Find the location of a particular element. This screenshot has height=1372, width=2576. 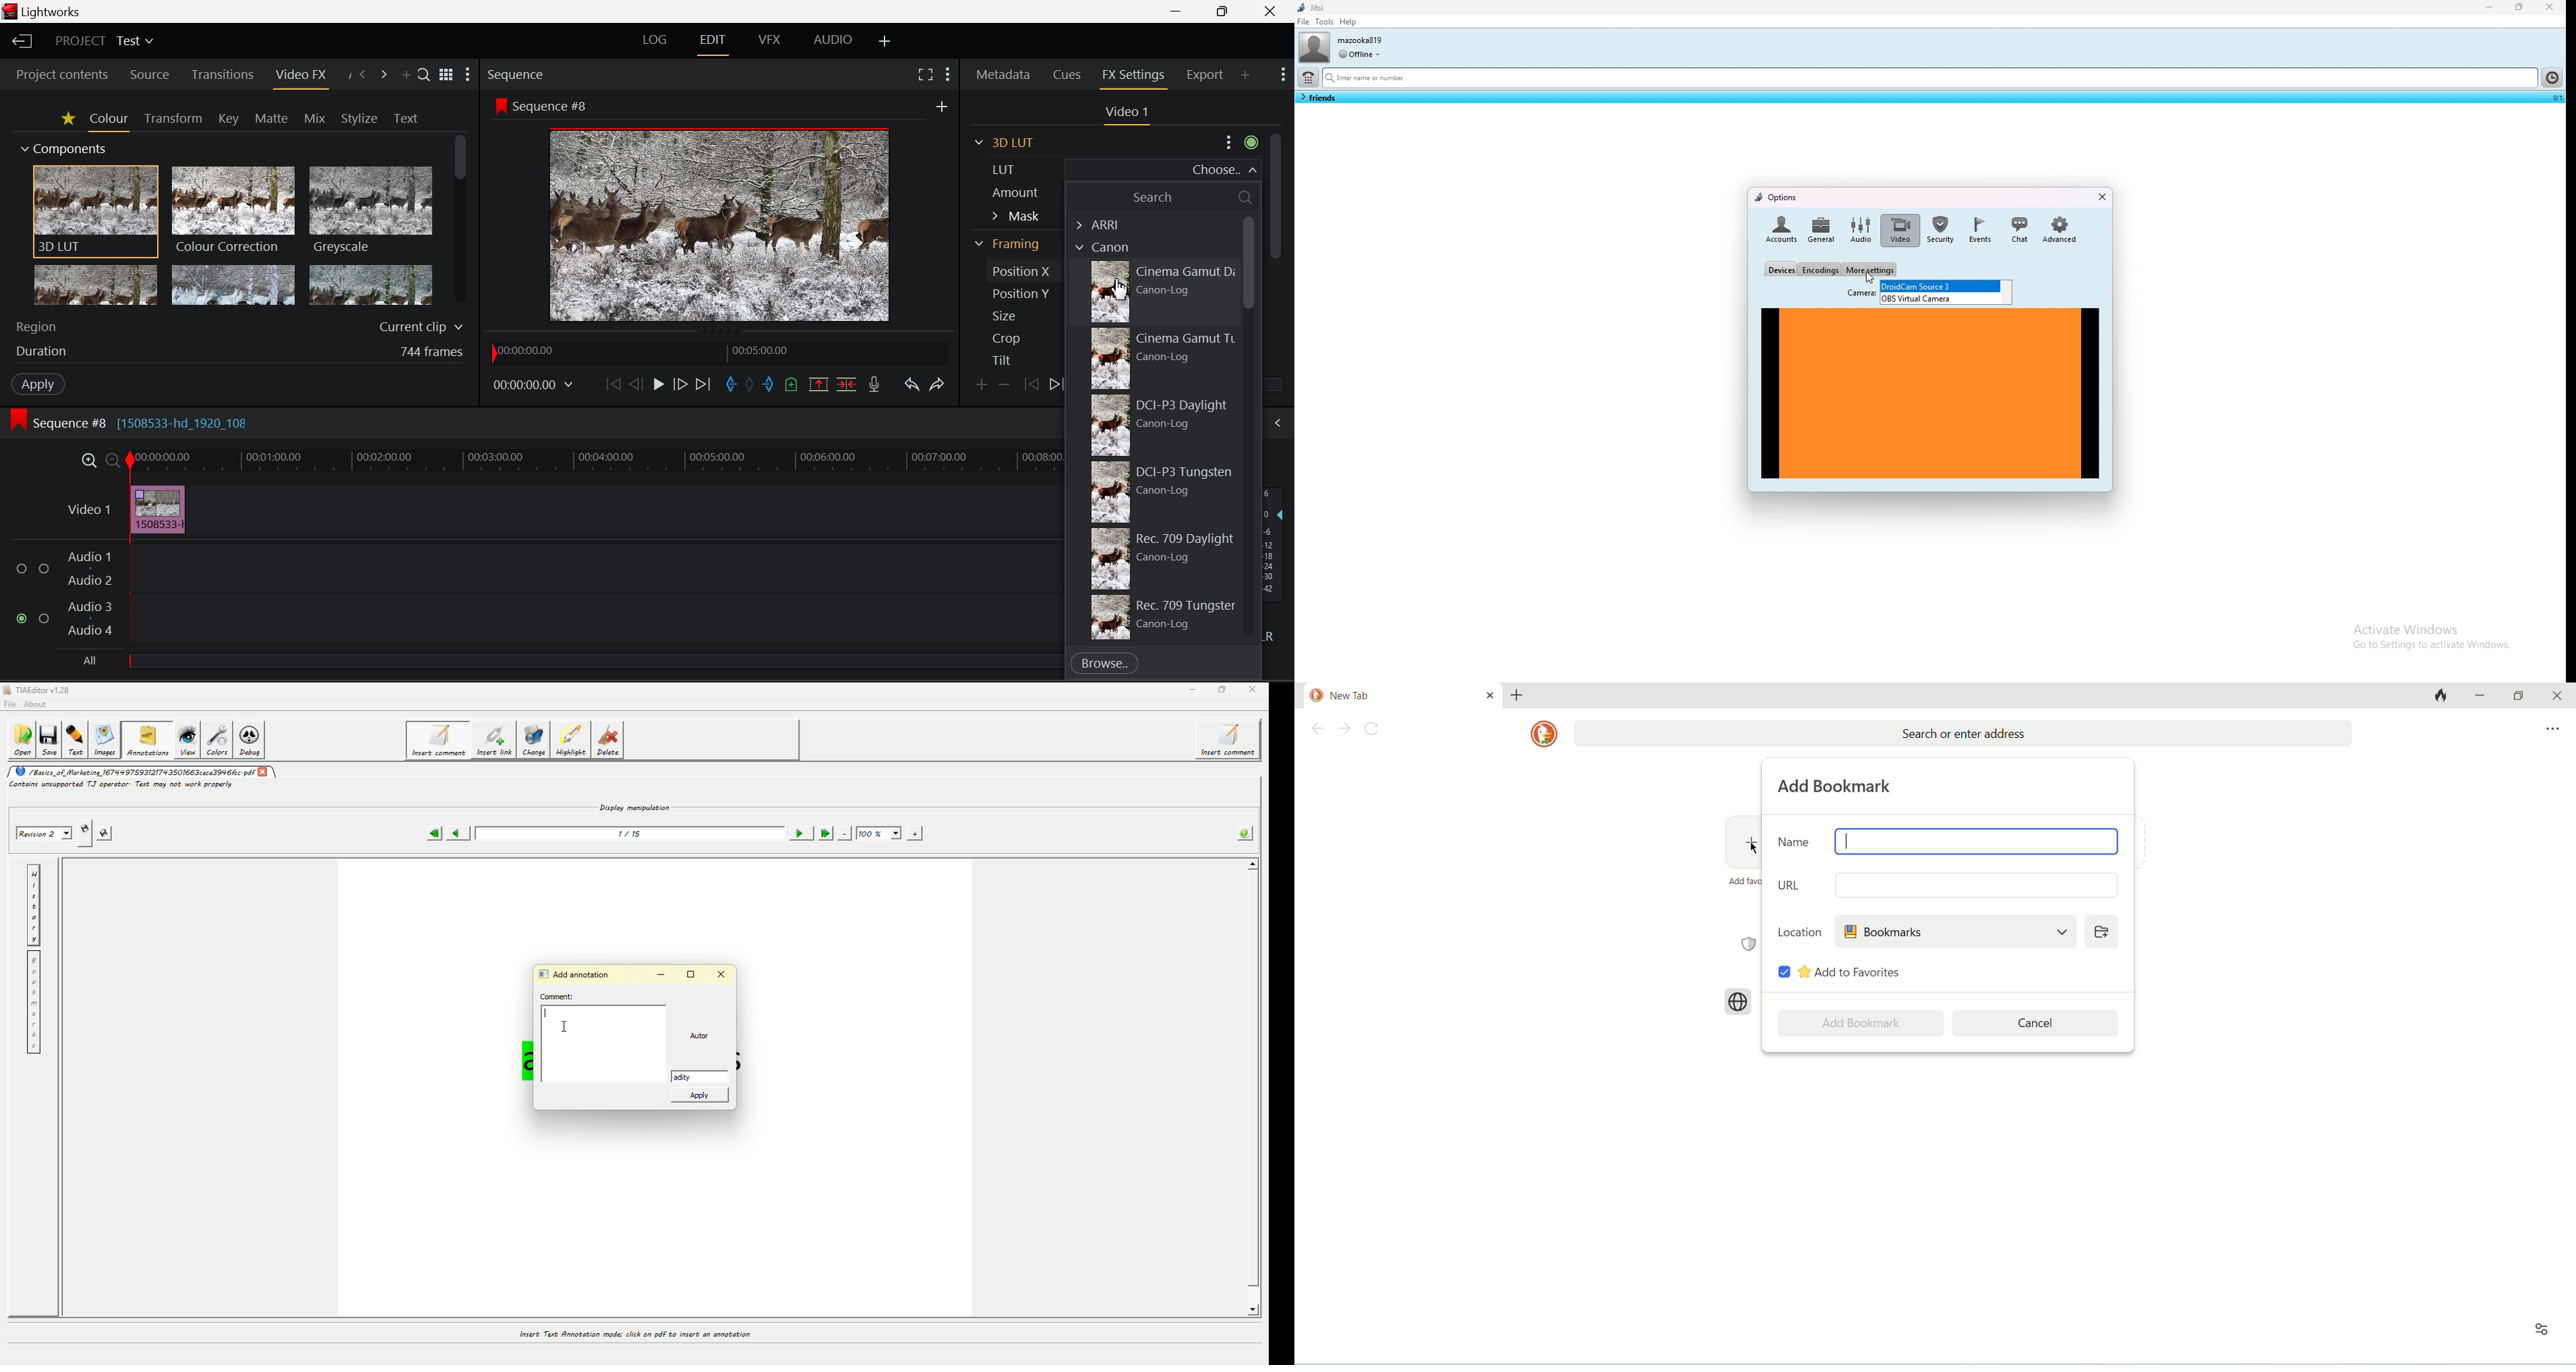

add to favorites is located at coordinates (1850, 972).